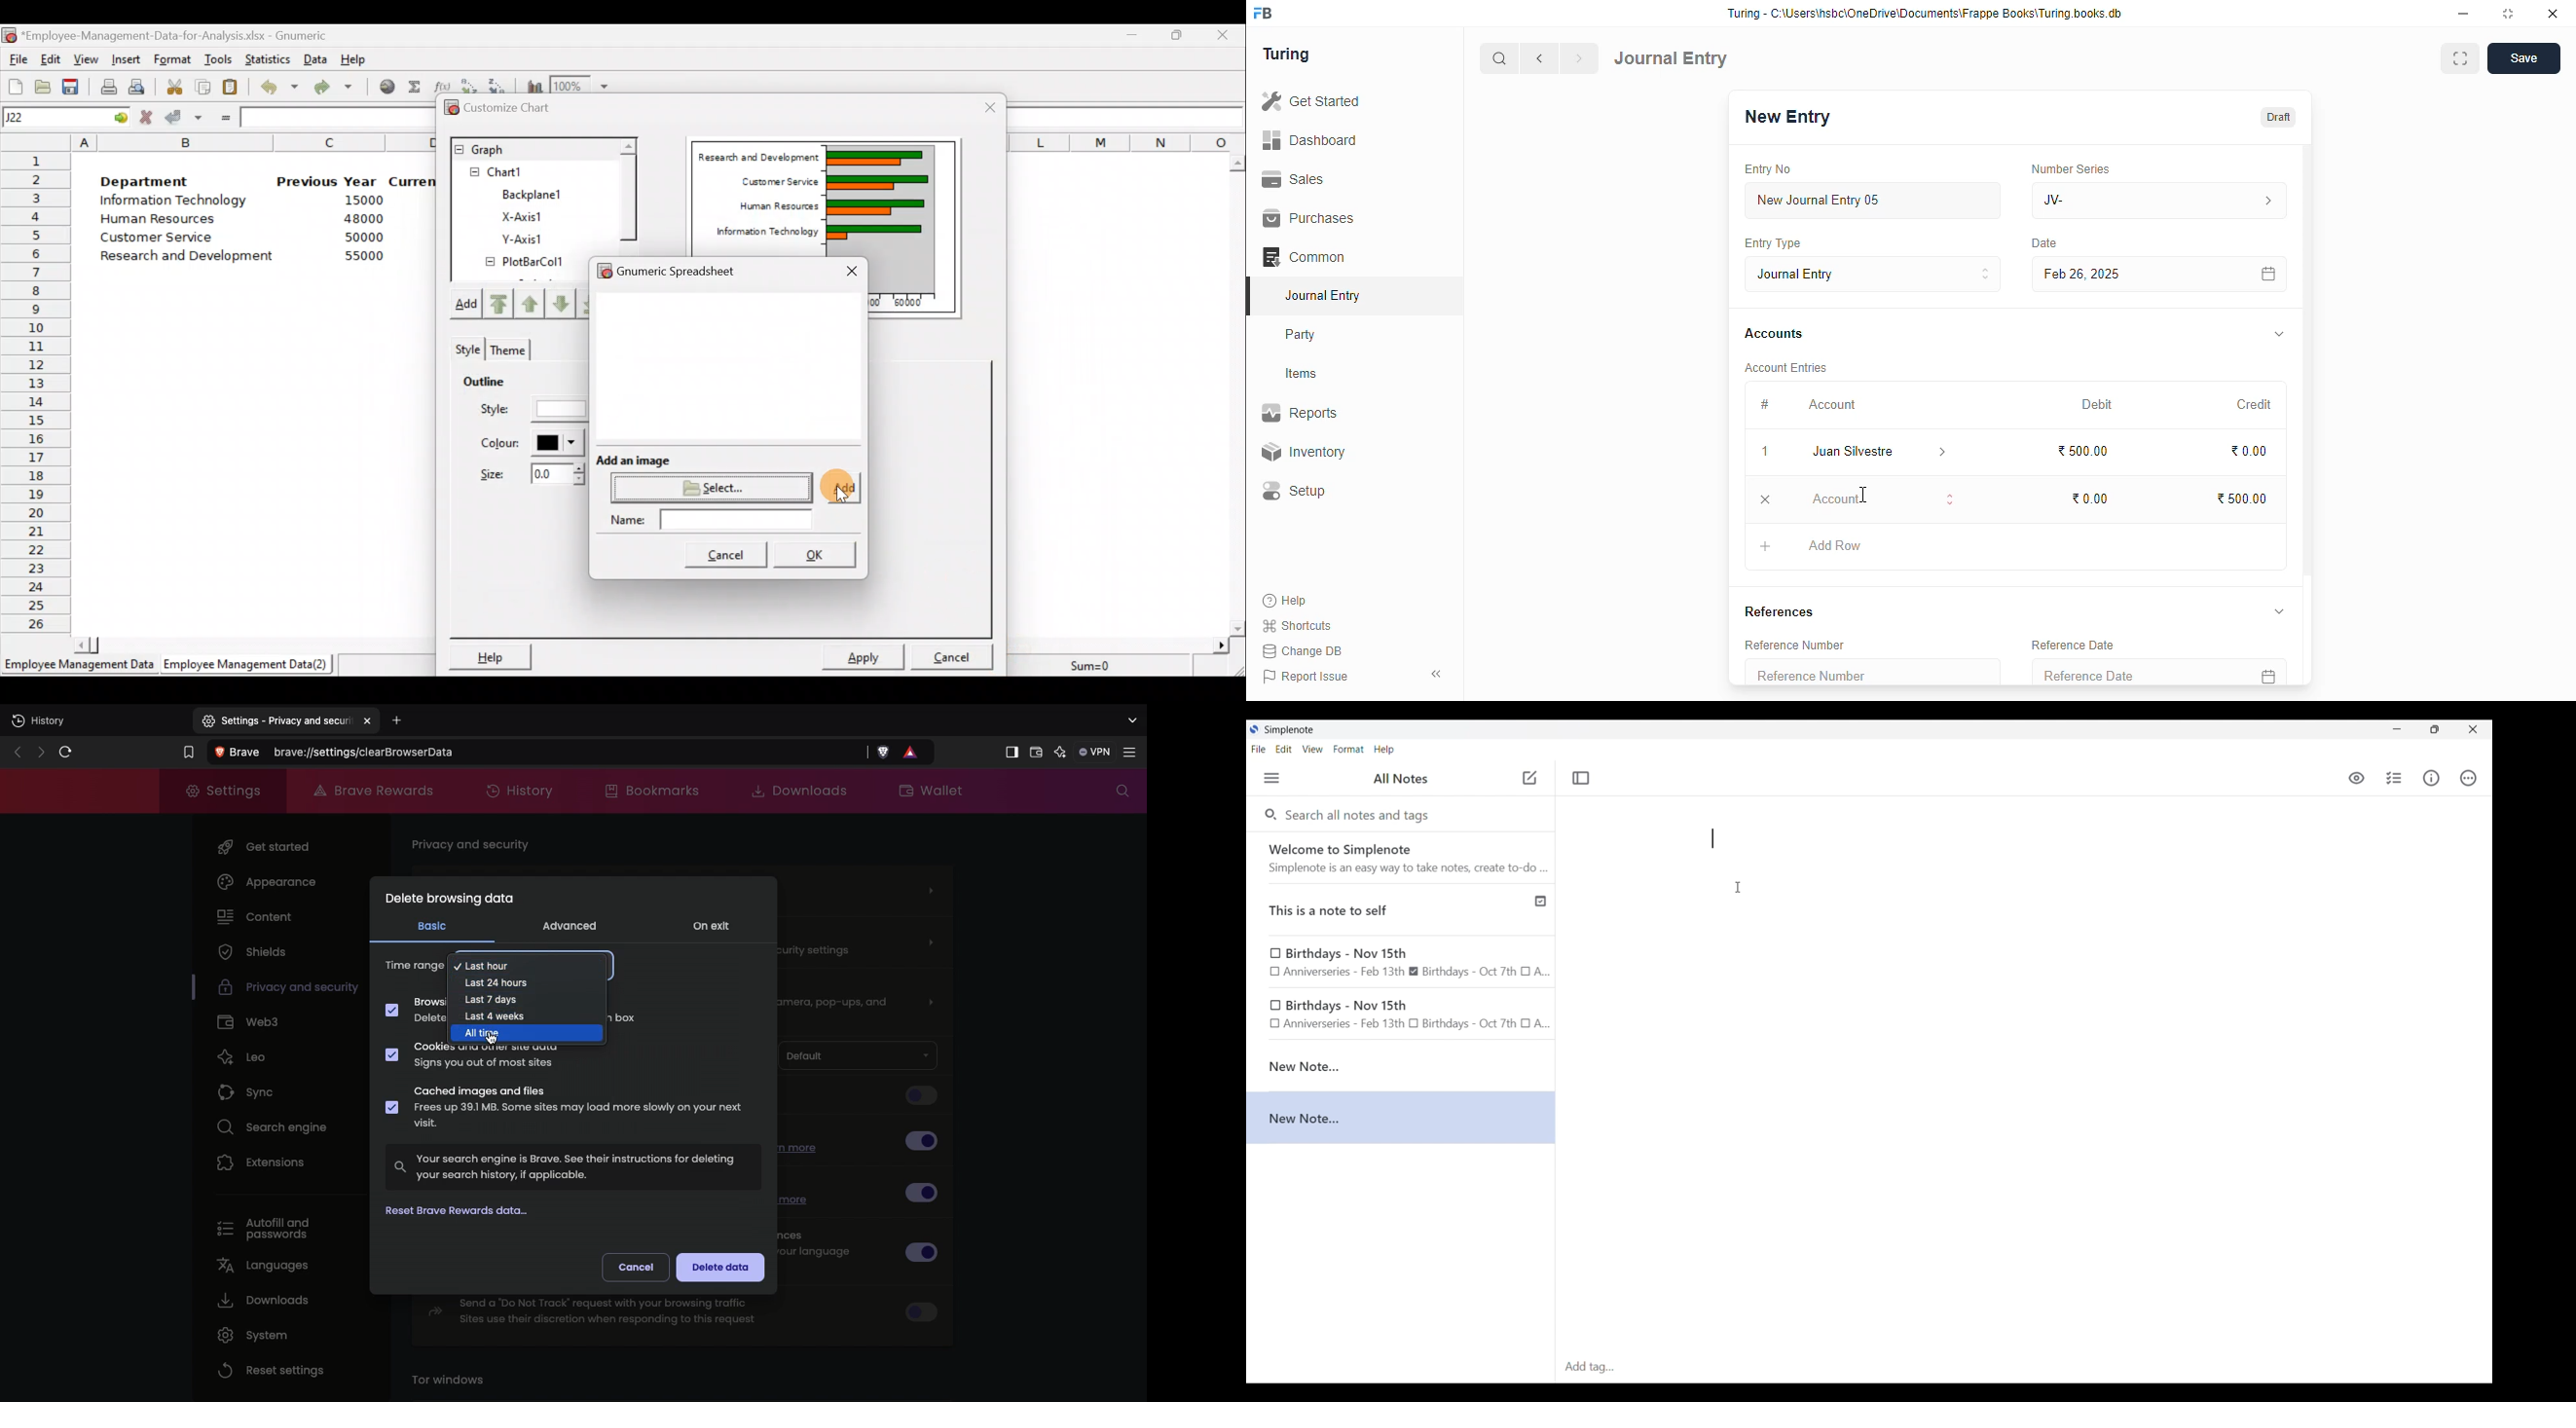  Describe the element at coordinates (2277, 117) in the screenshot. I see `draft` at that location.